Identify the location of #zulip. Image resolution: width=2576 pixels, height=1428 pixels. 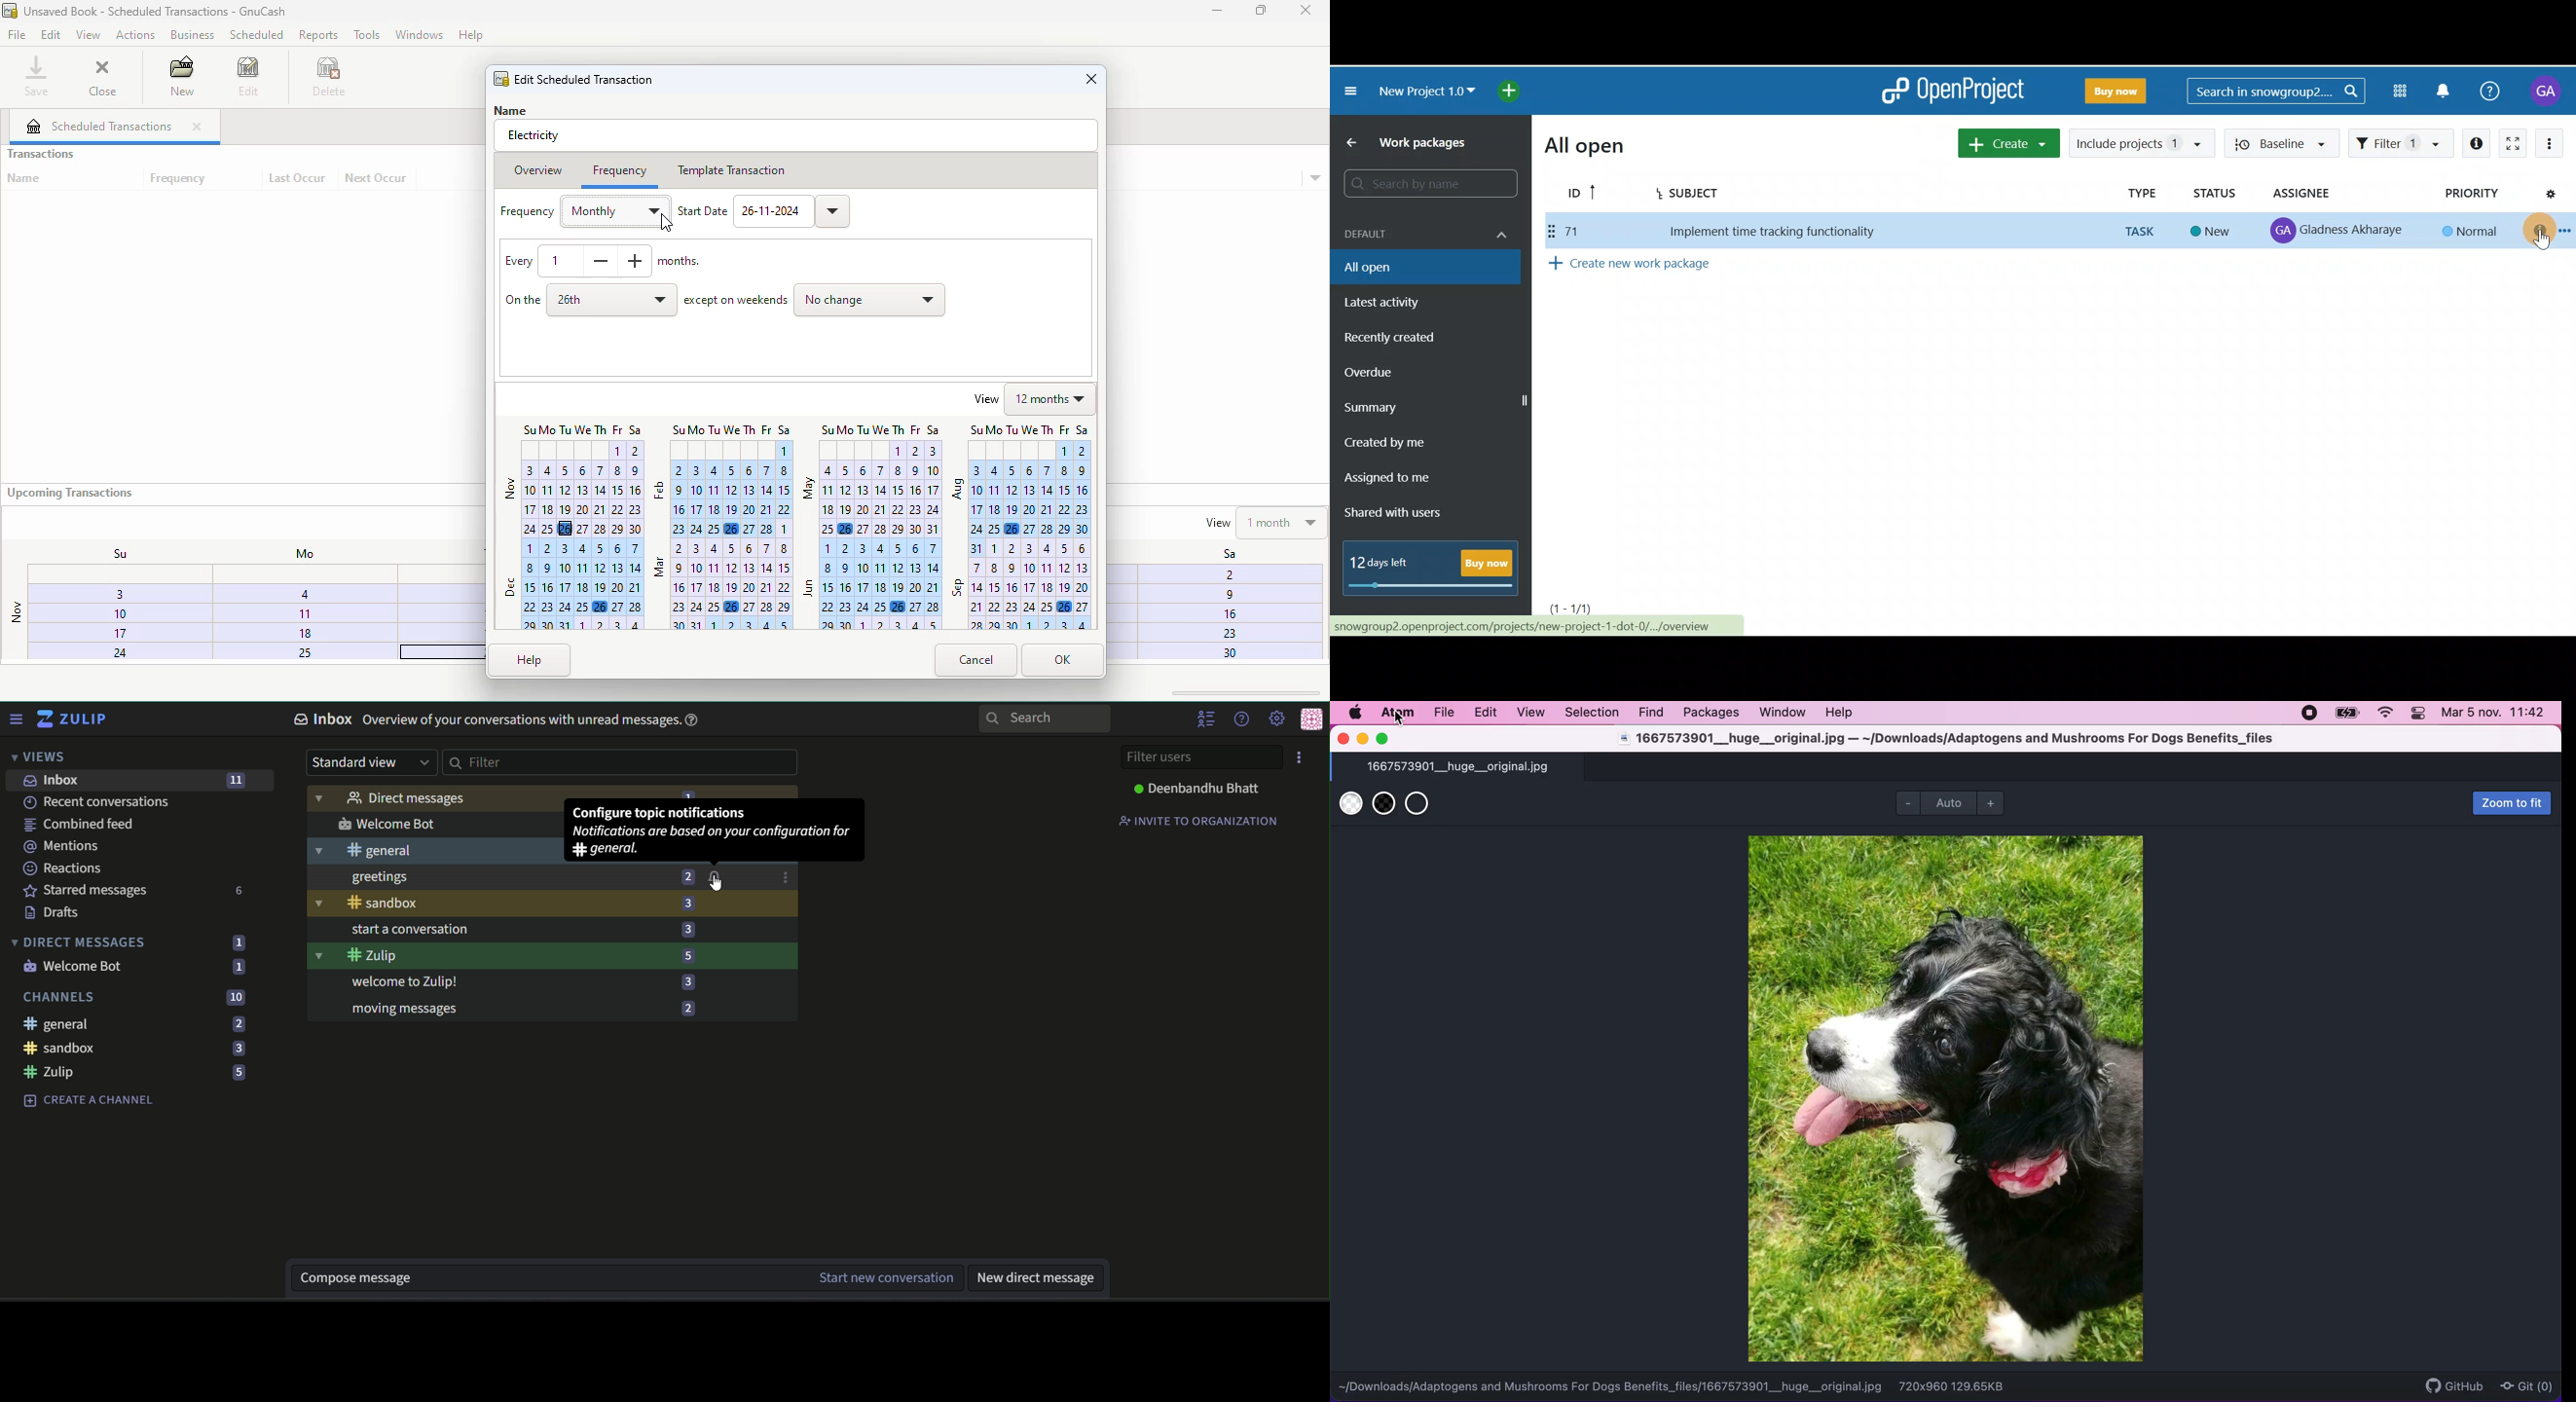
(489, 955).